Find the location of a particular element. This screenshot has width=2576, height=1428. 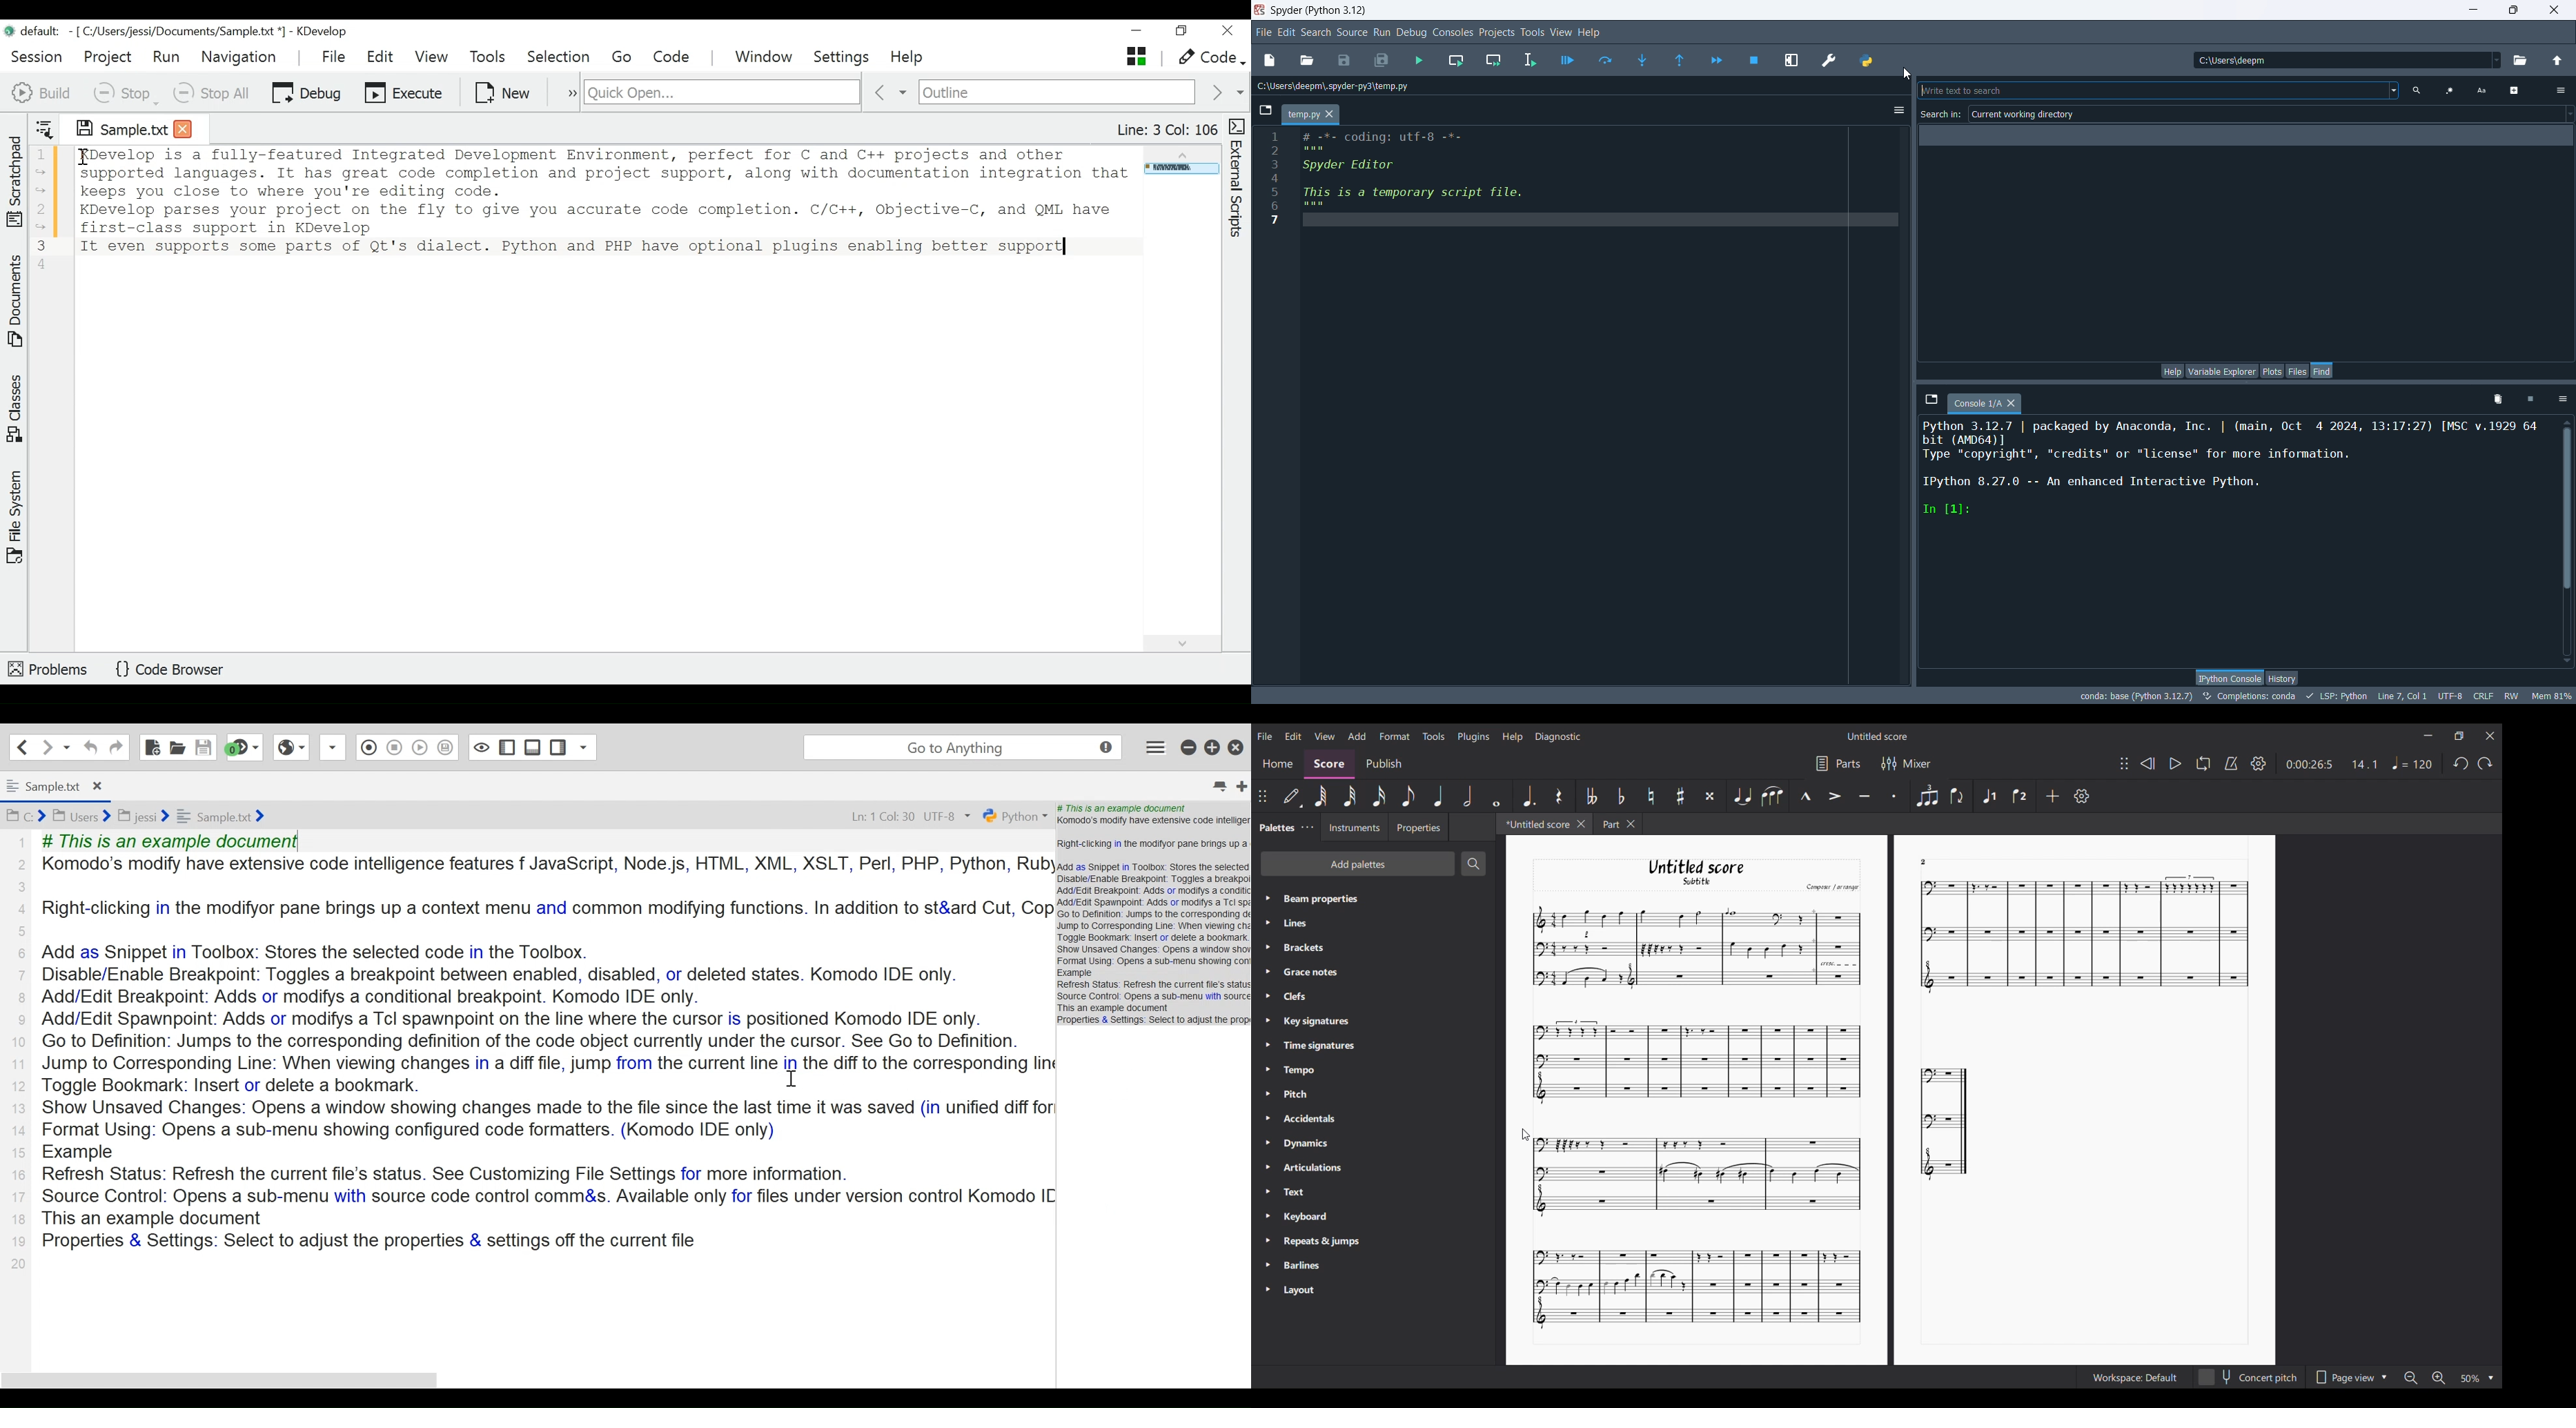

search text is located at coordinates (2418, 91).